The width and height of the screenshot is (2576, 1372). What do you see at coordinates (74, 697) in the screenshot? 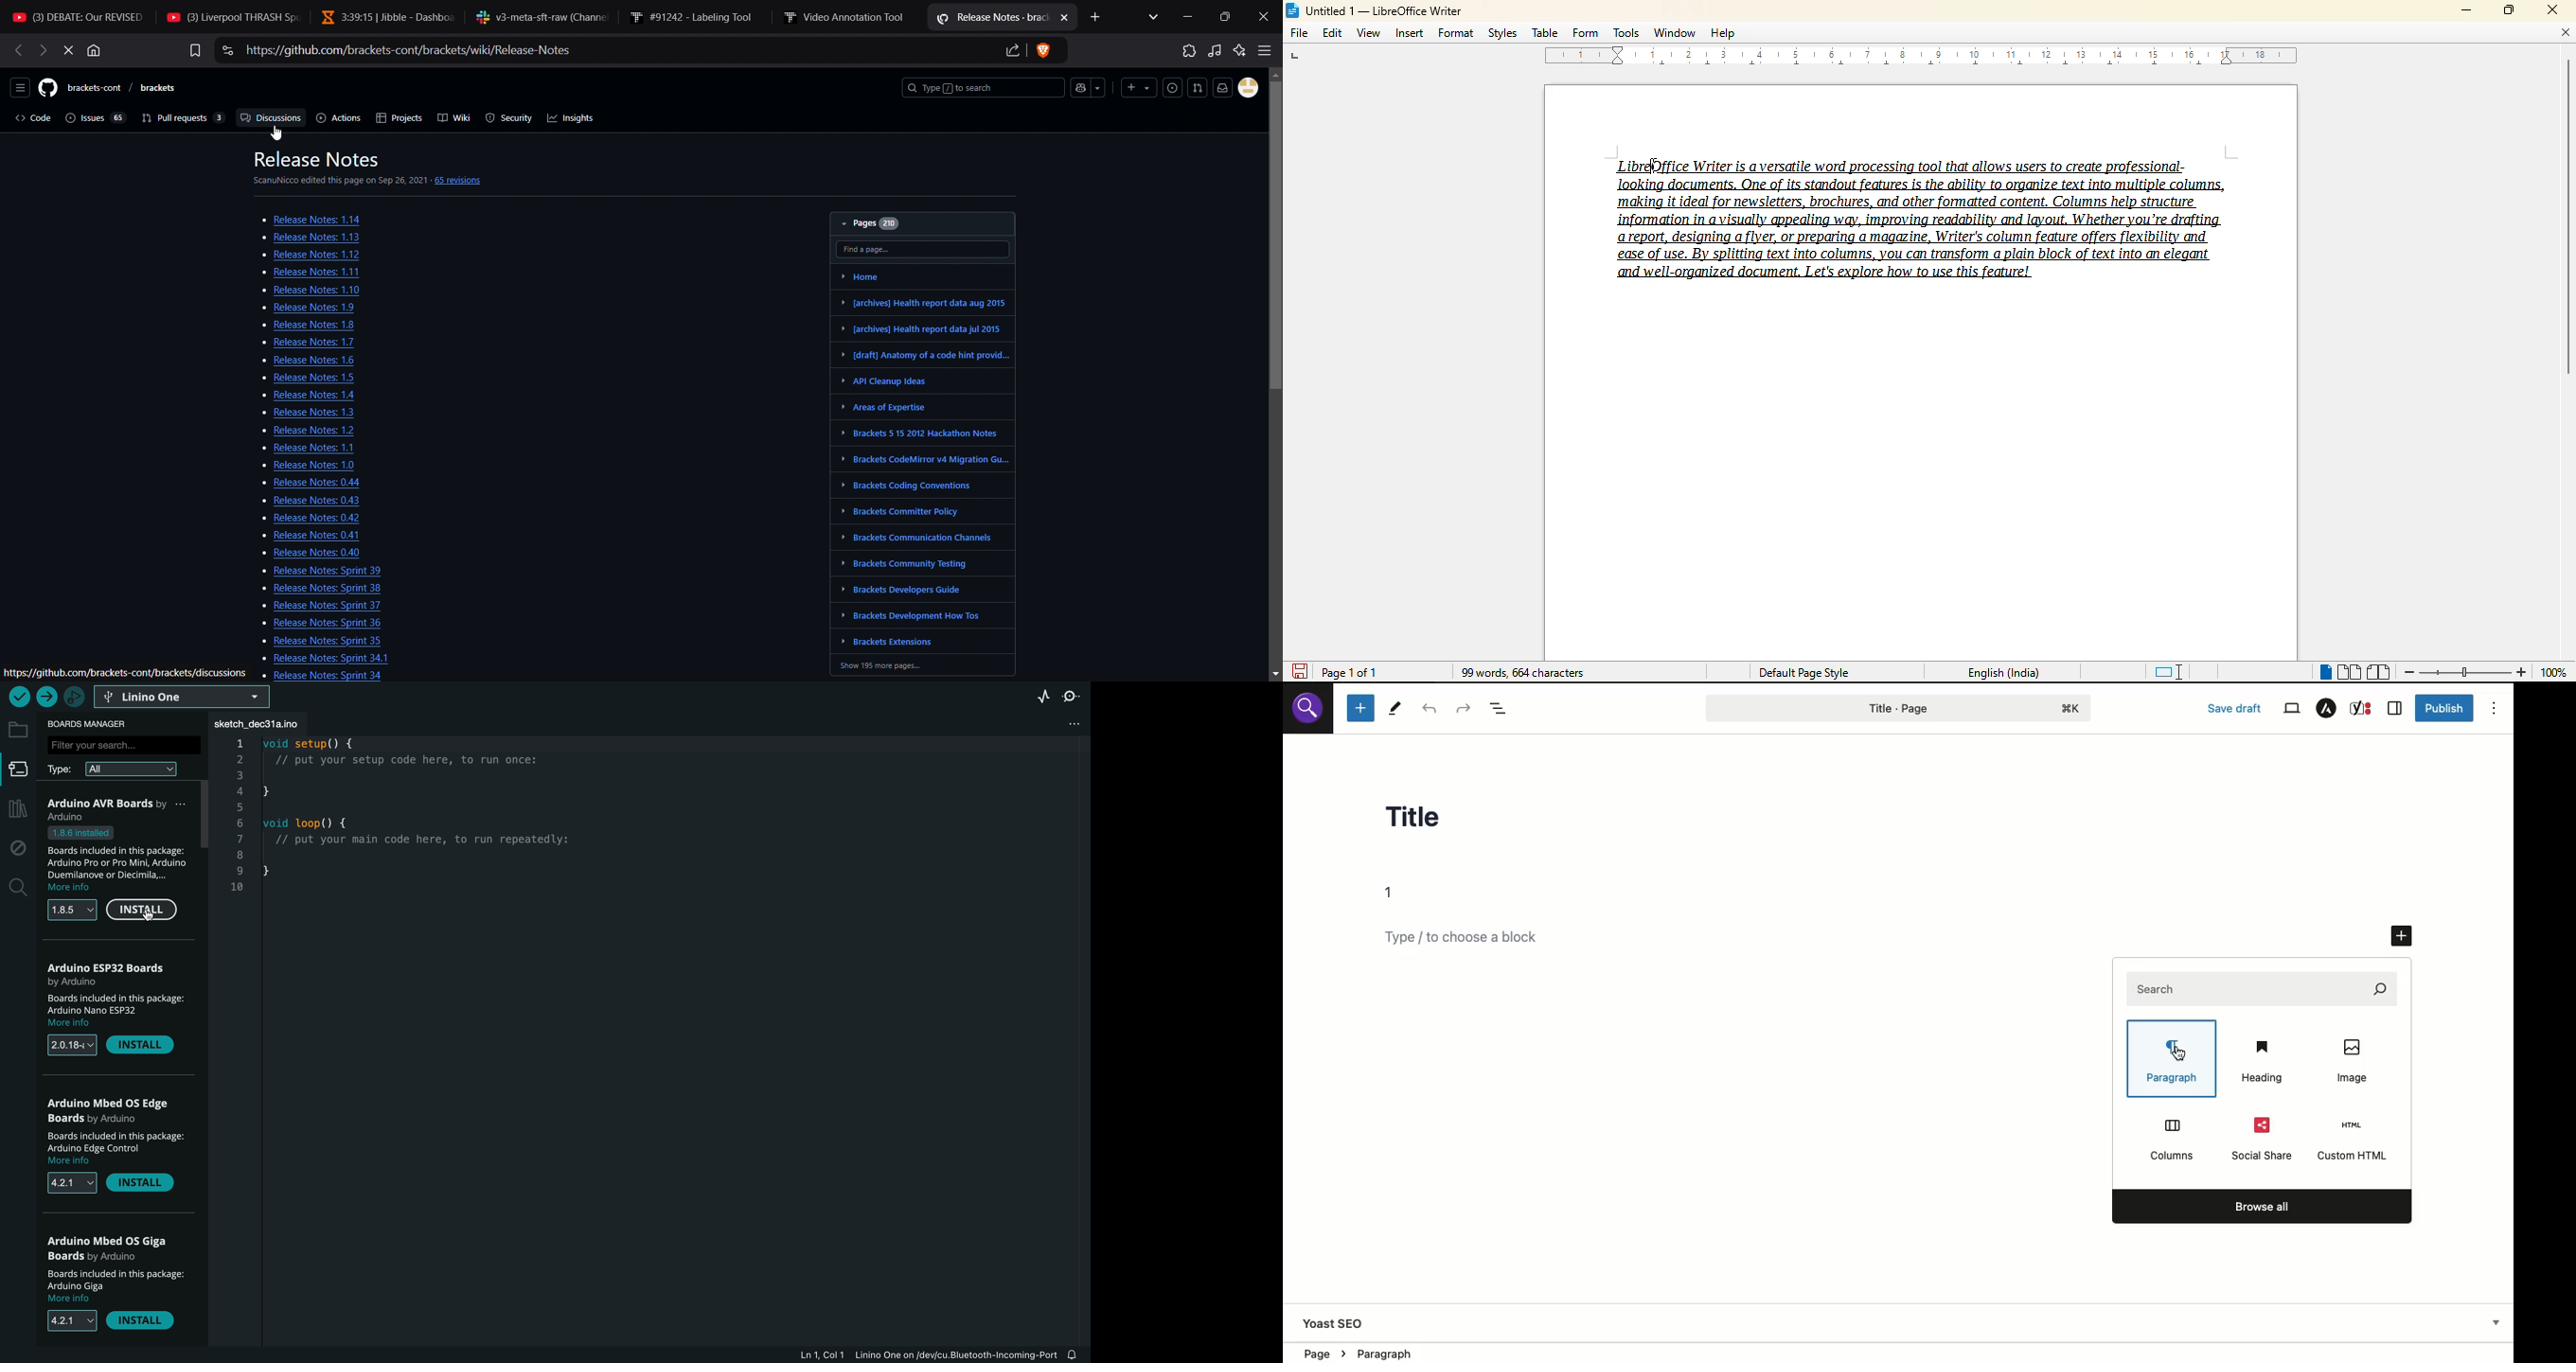
I see `debugger` at bounding box center [74, 697].